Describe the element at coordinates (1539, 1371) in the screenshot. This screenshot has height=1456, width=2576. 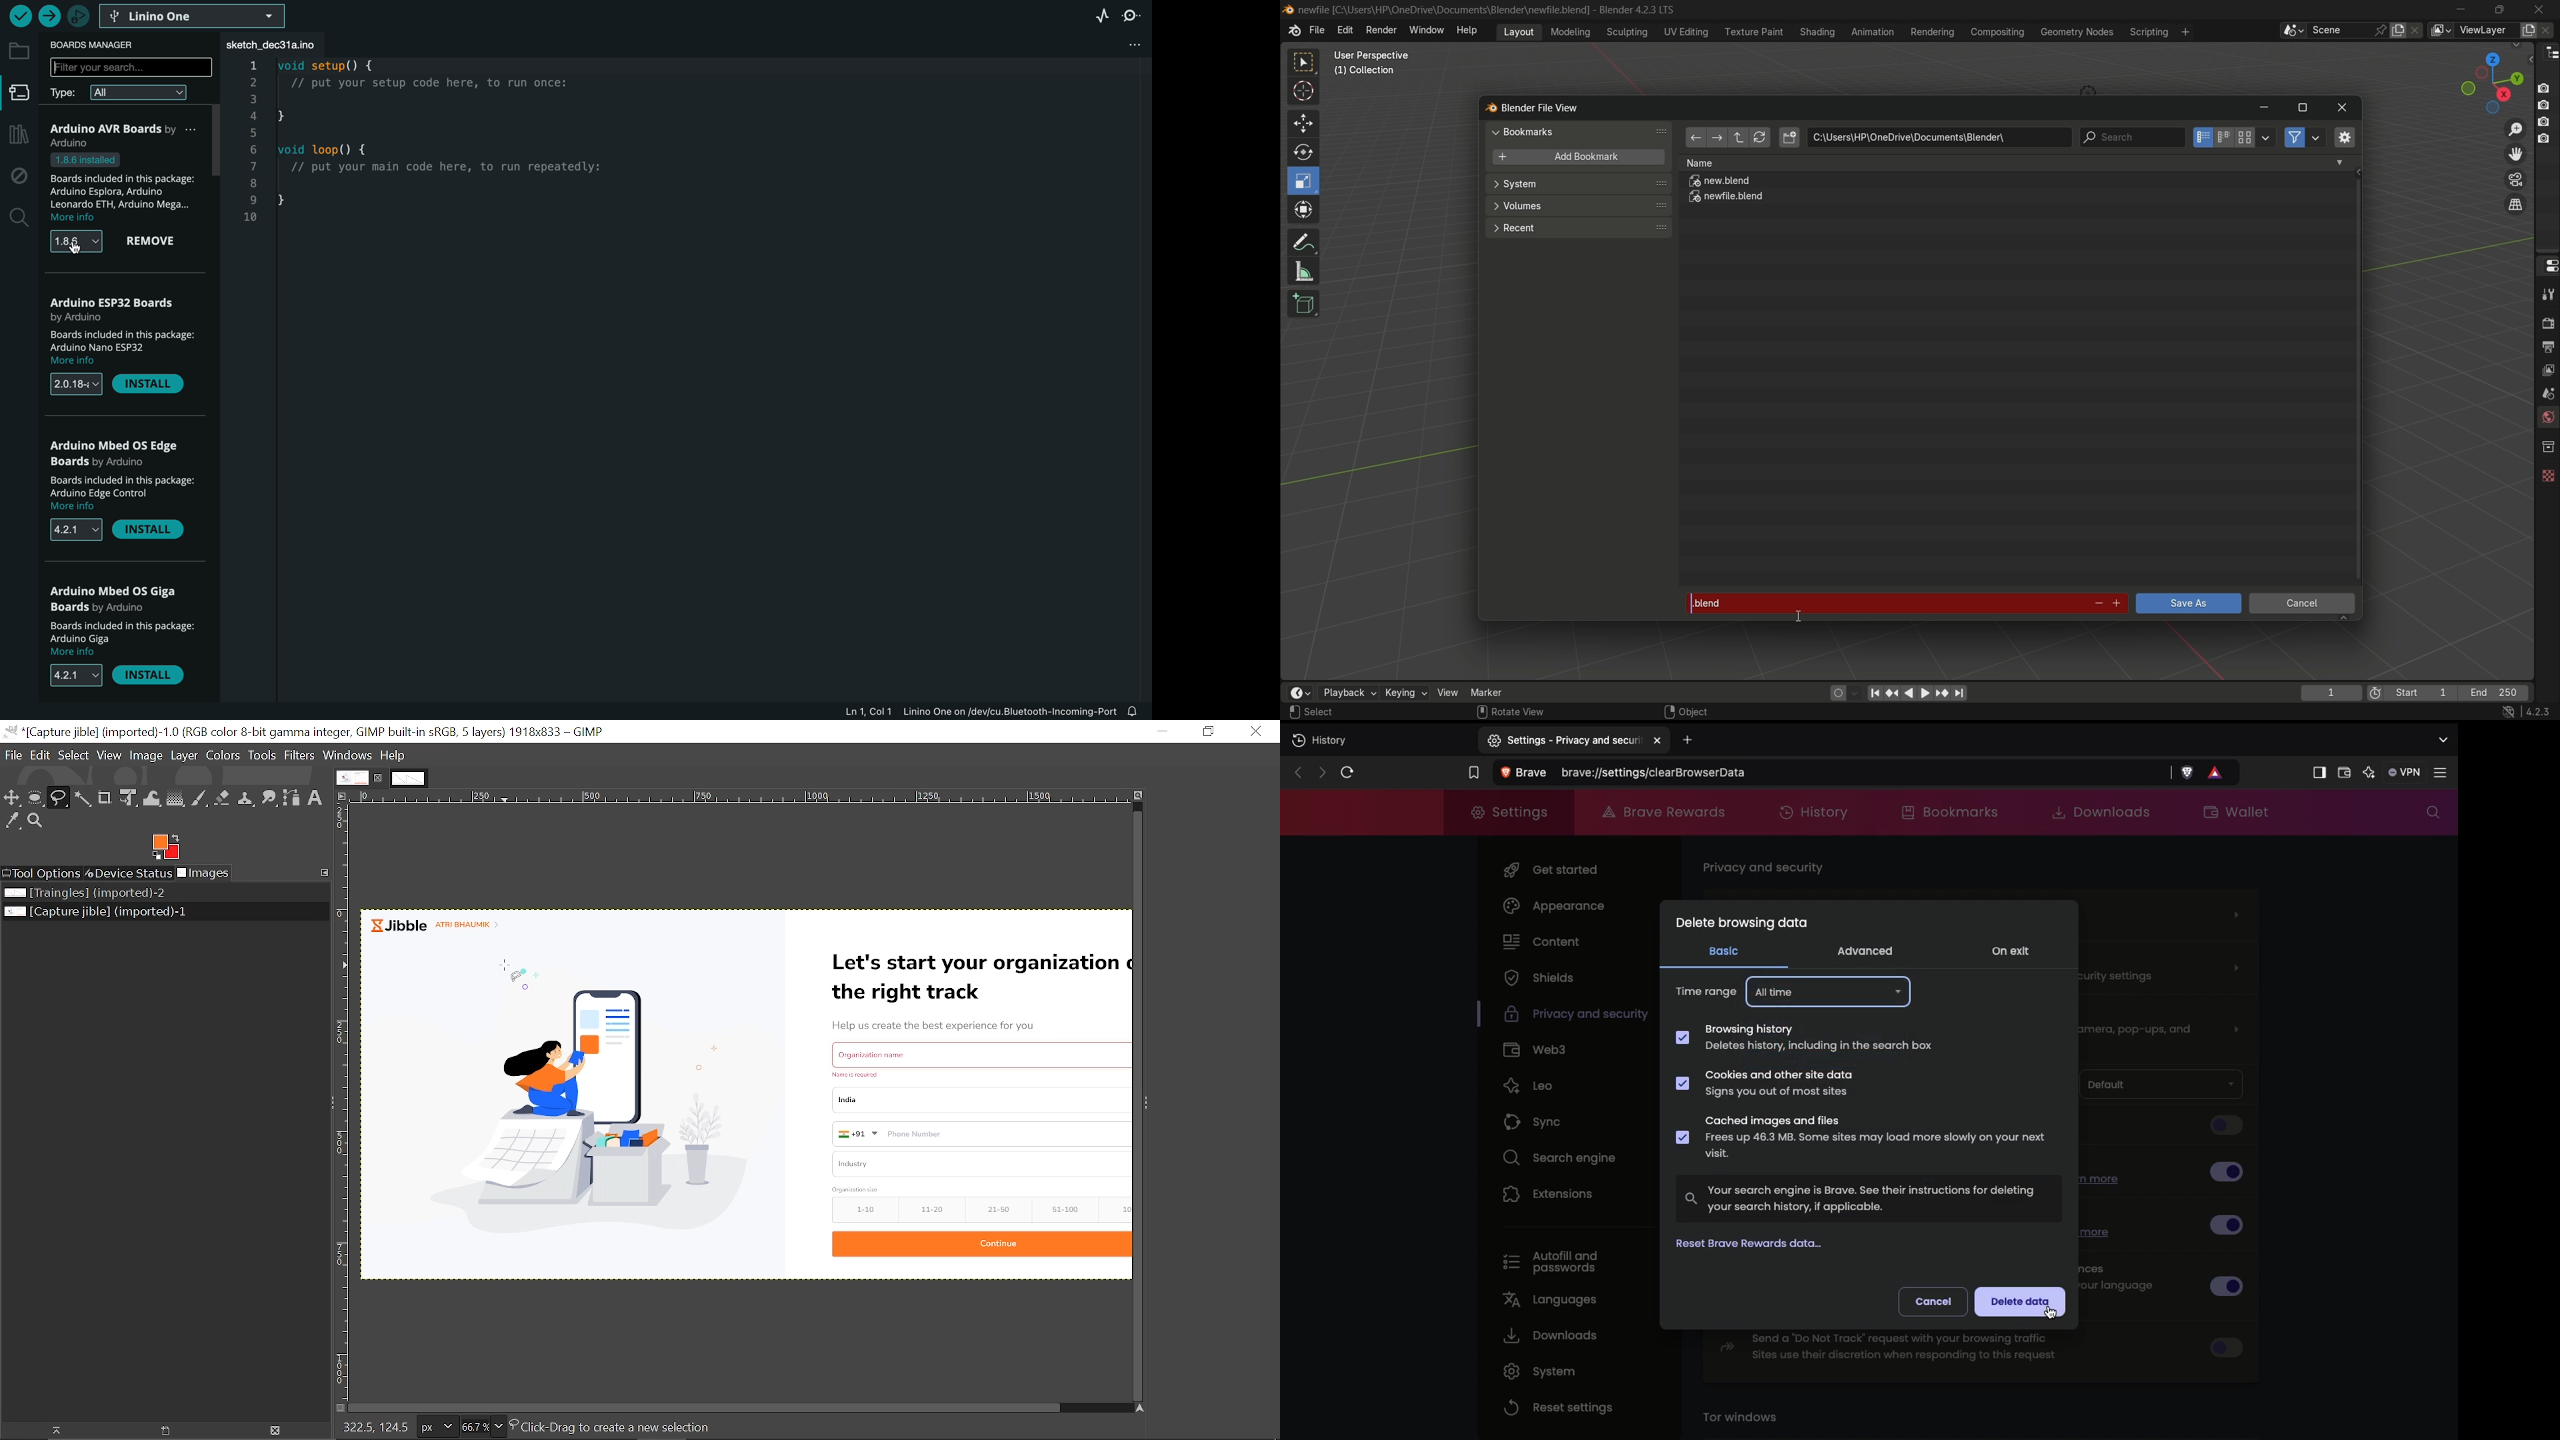
I see `System` at that location.